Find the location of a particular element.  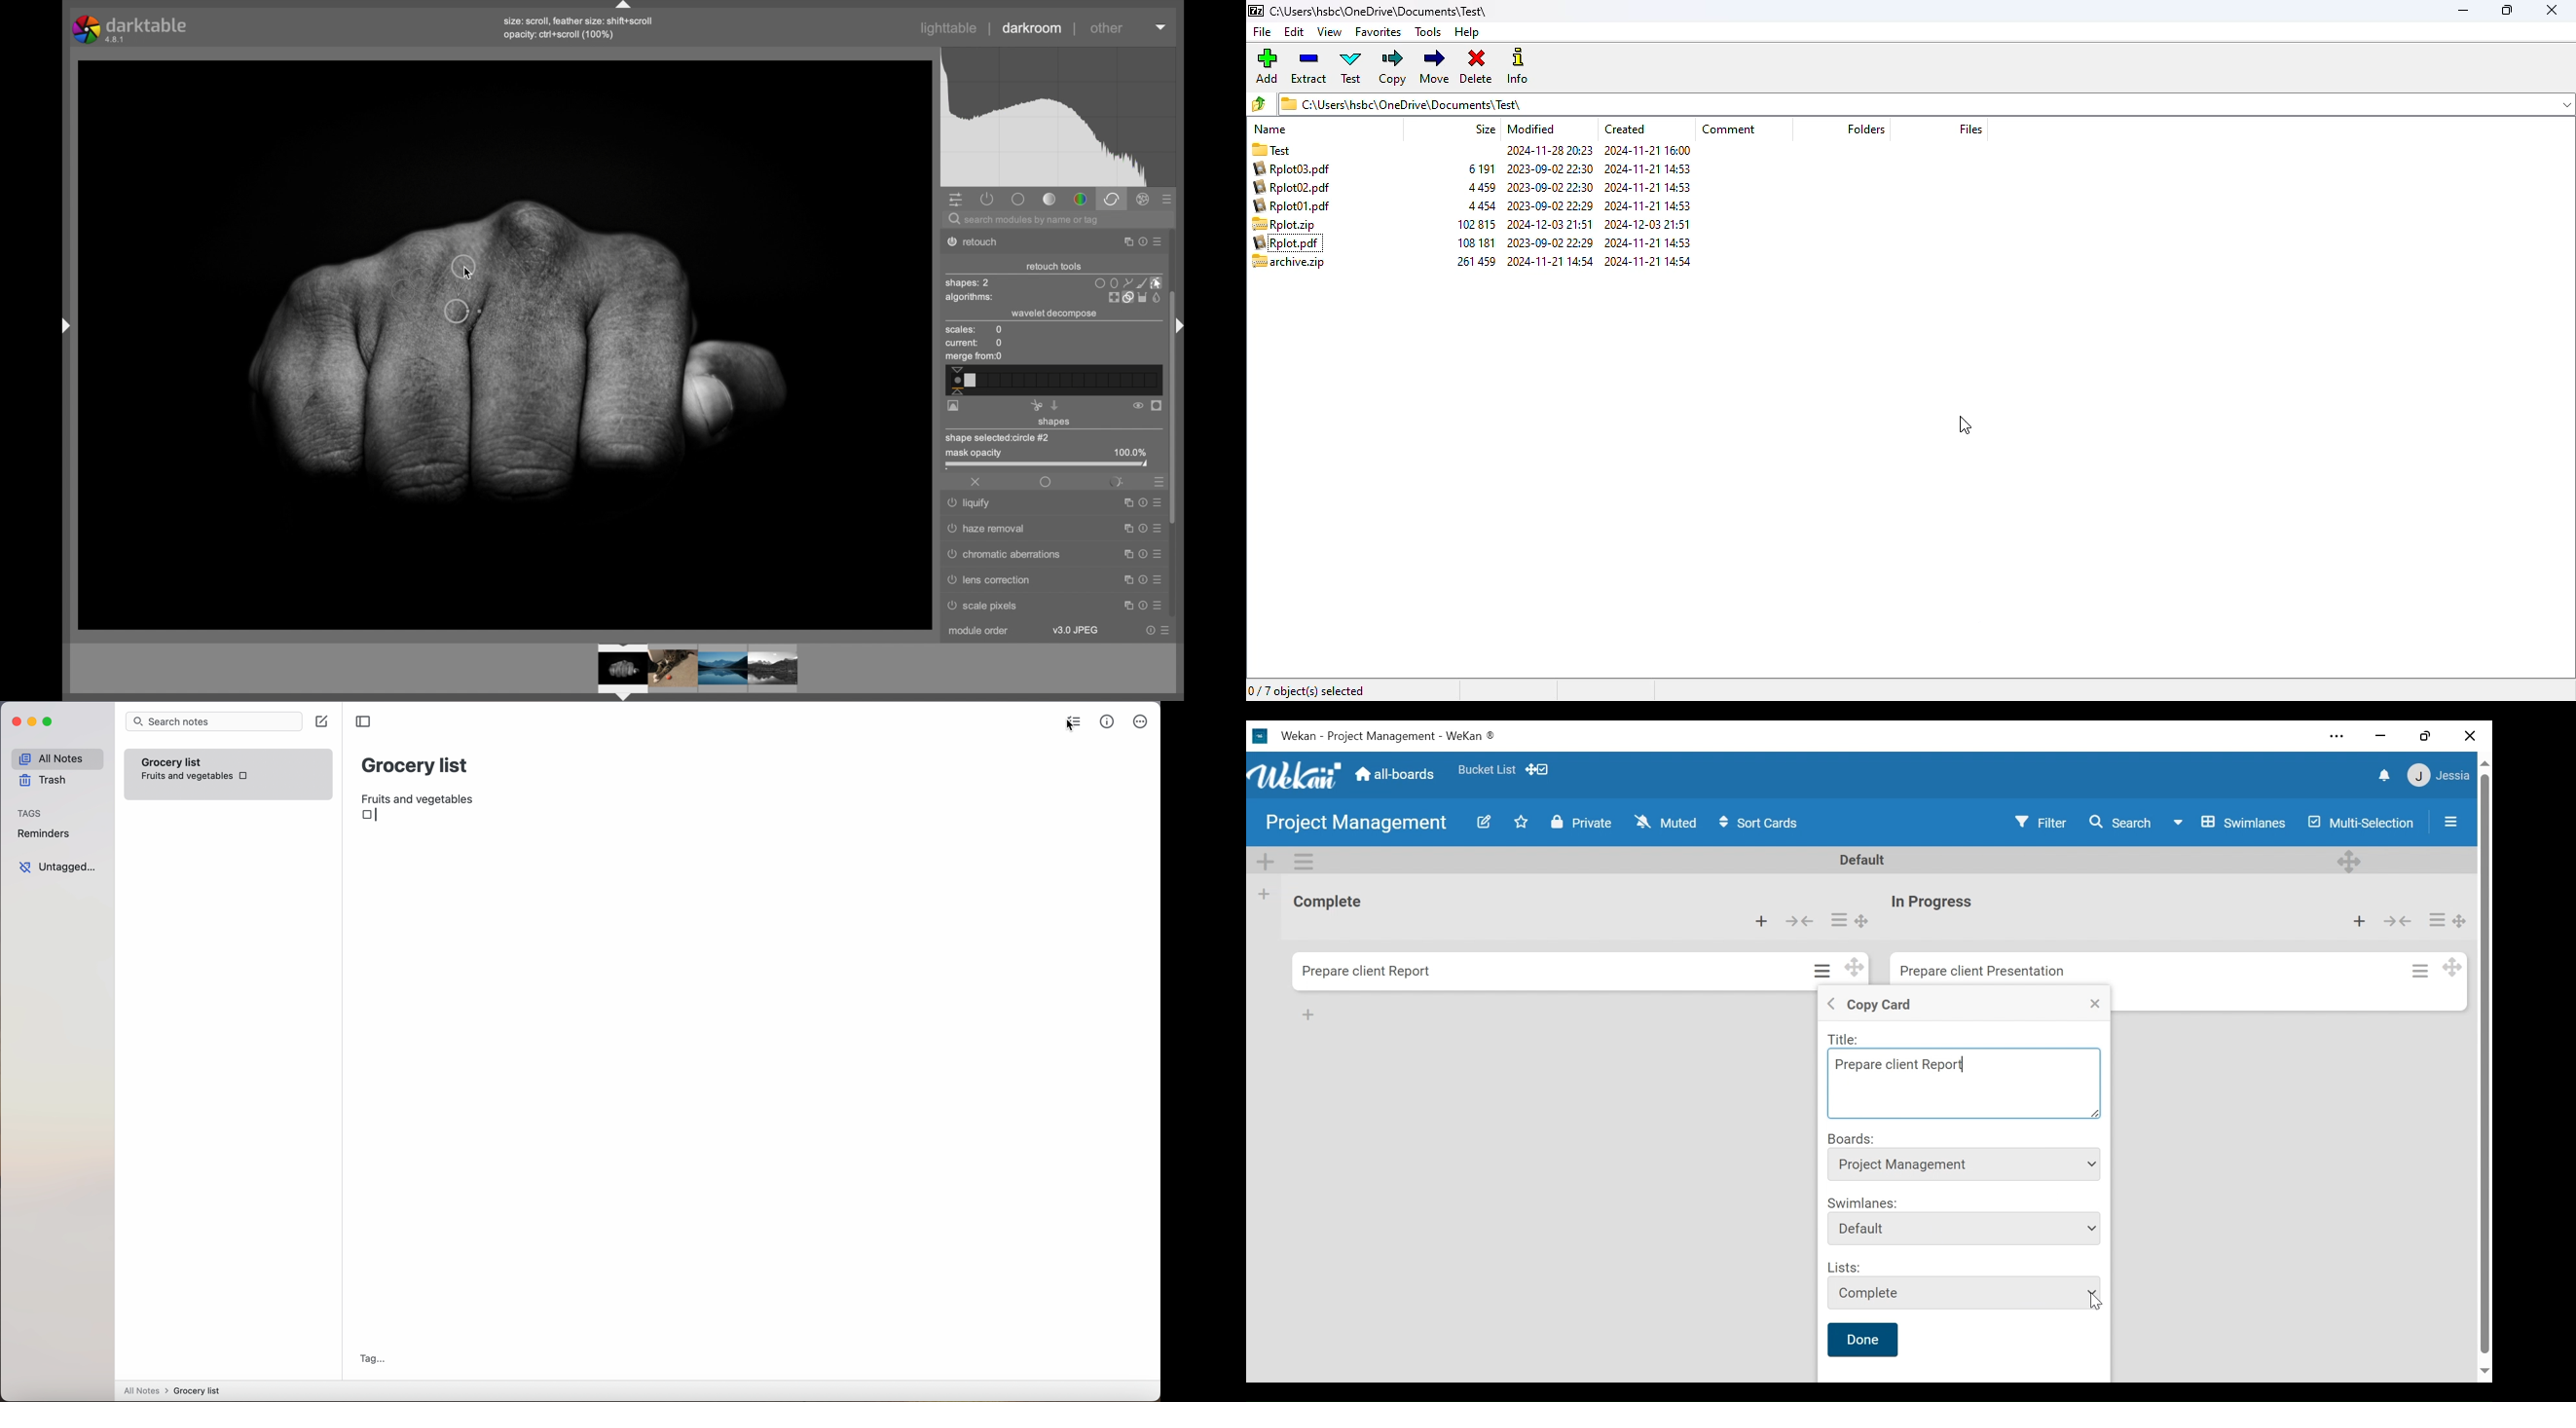

archive is located at coordinates (1476, 186).